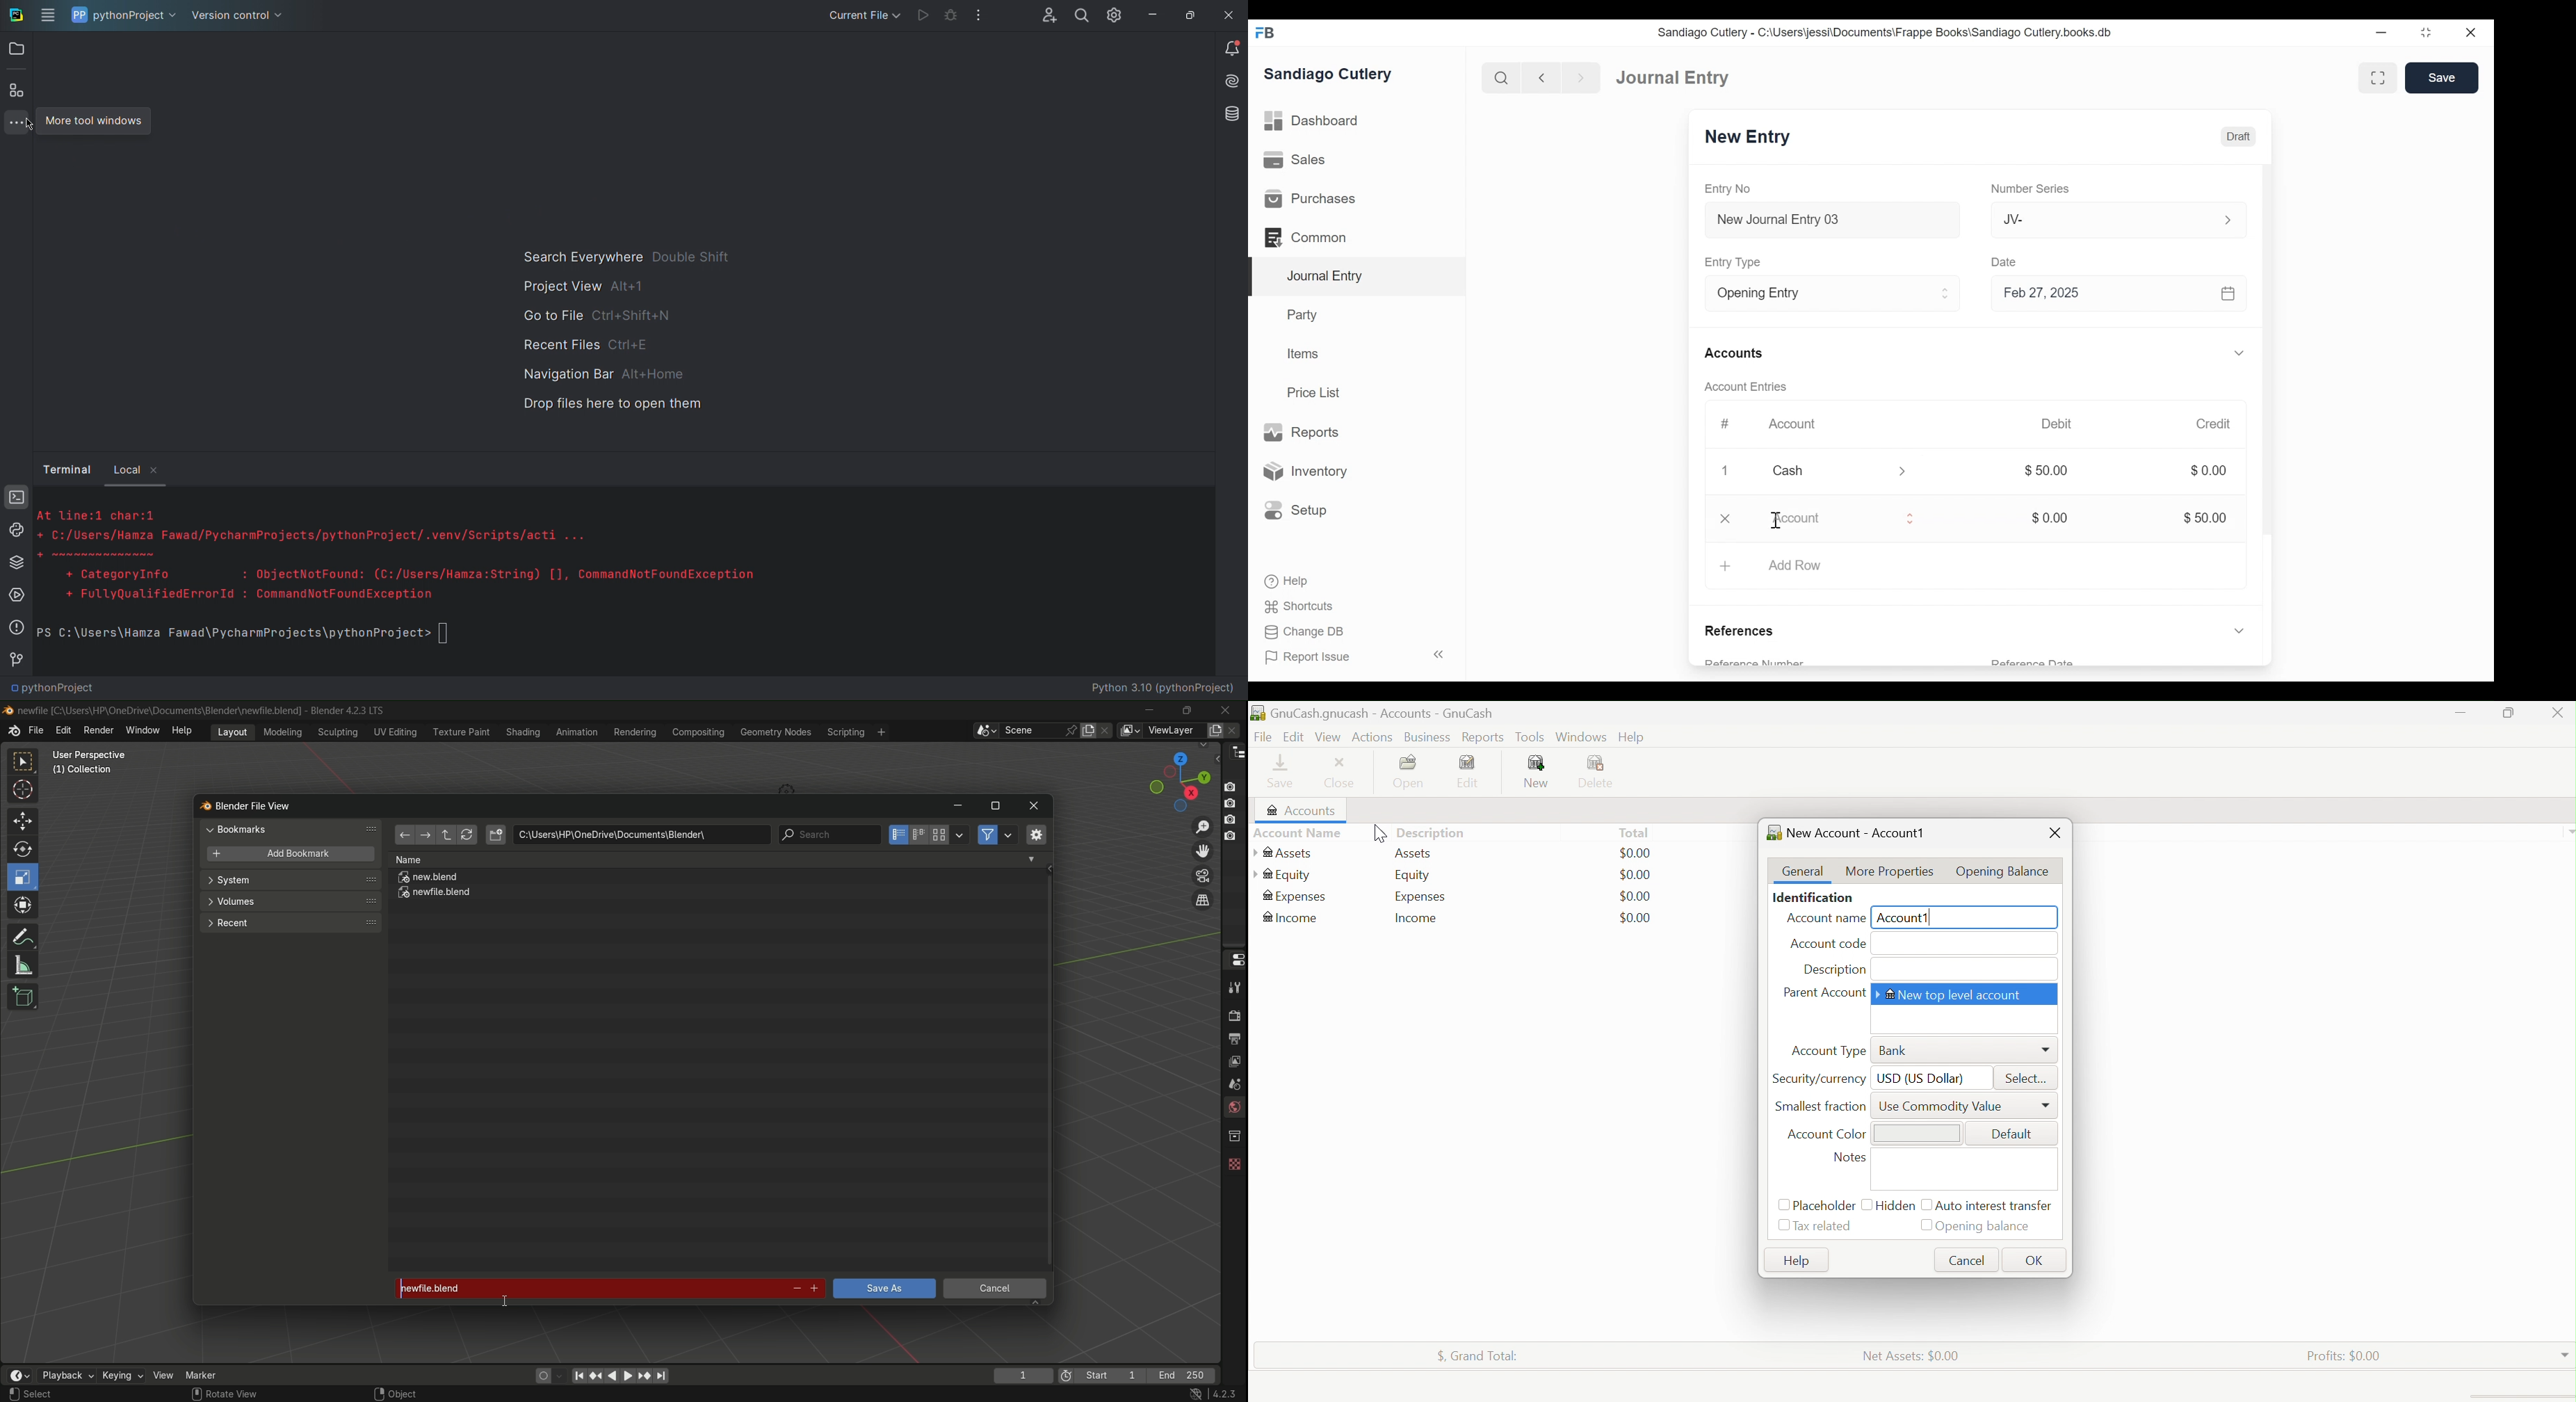 This screenshot has width=2576, height=1428. What do you see at coordinates (2053, 471) in the screenshot?
I see `$50.00` at bounding box center [2053, 471].